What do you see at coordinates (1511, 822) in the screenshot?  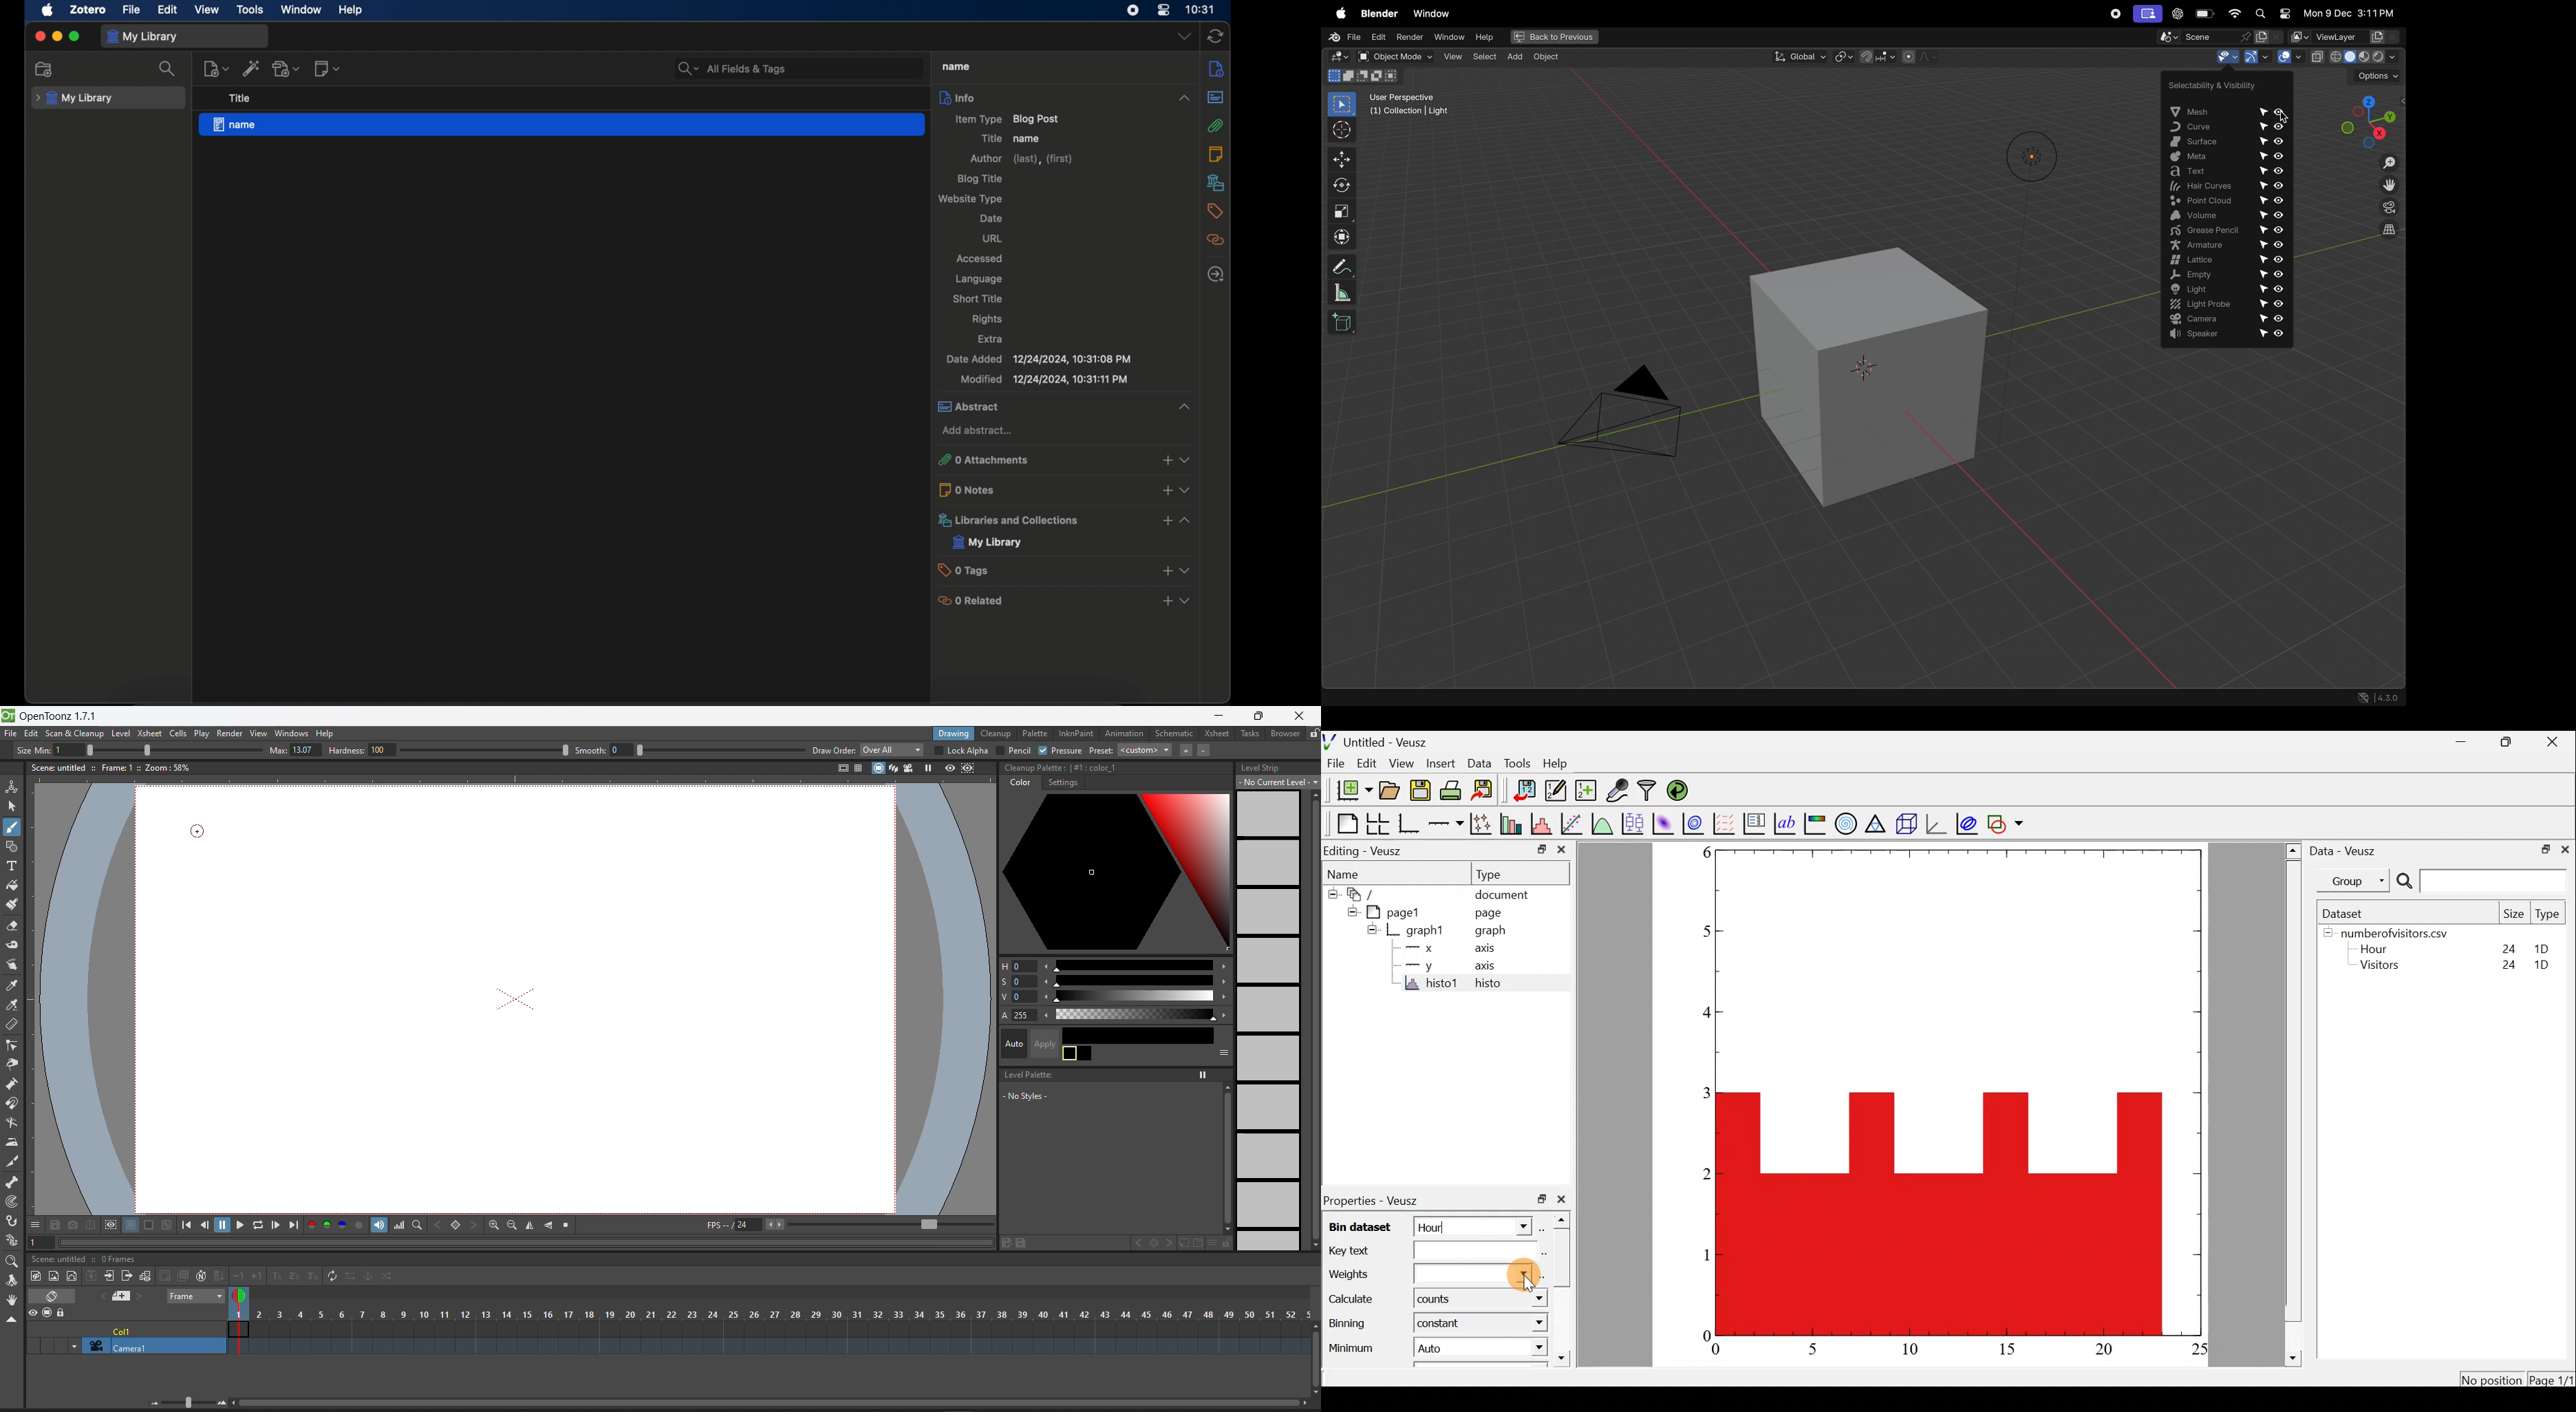 I see `plot bar charts` at bounding box center [1511, 822].